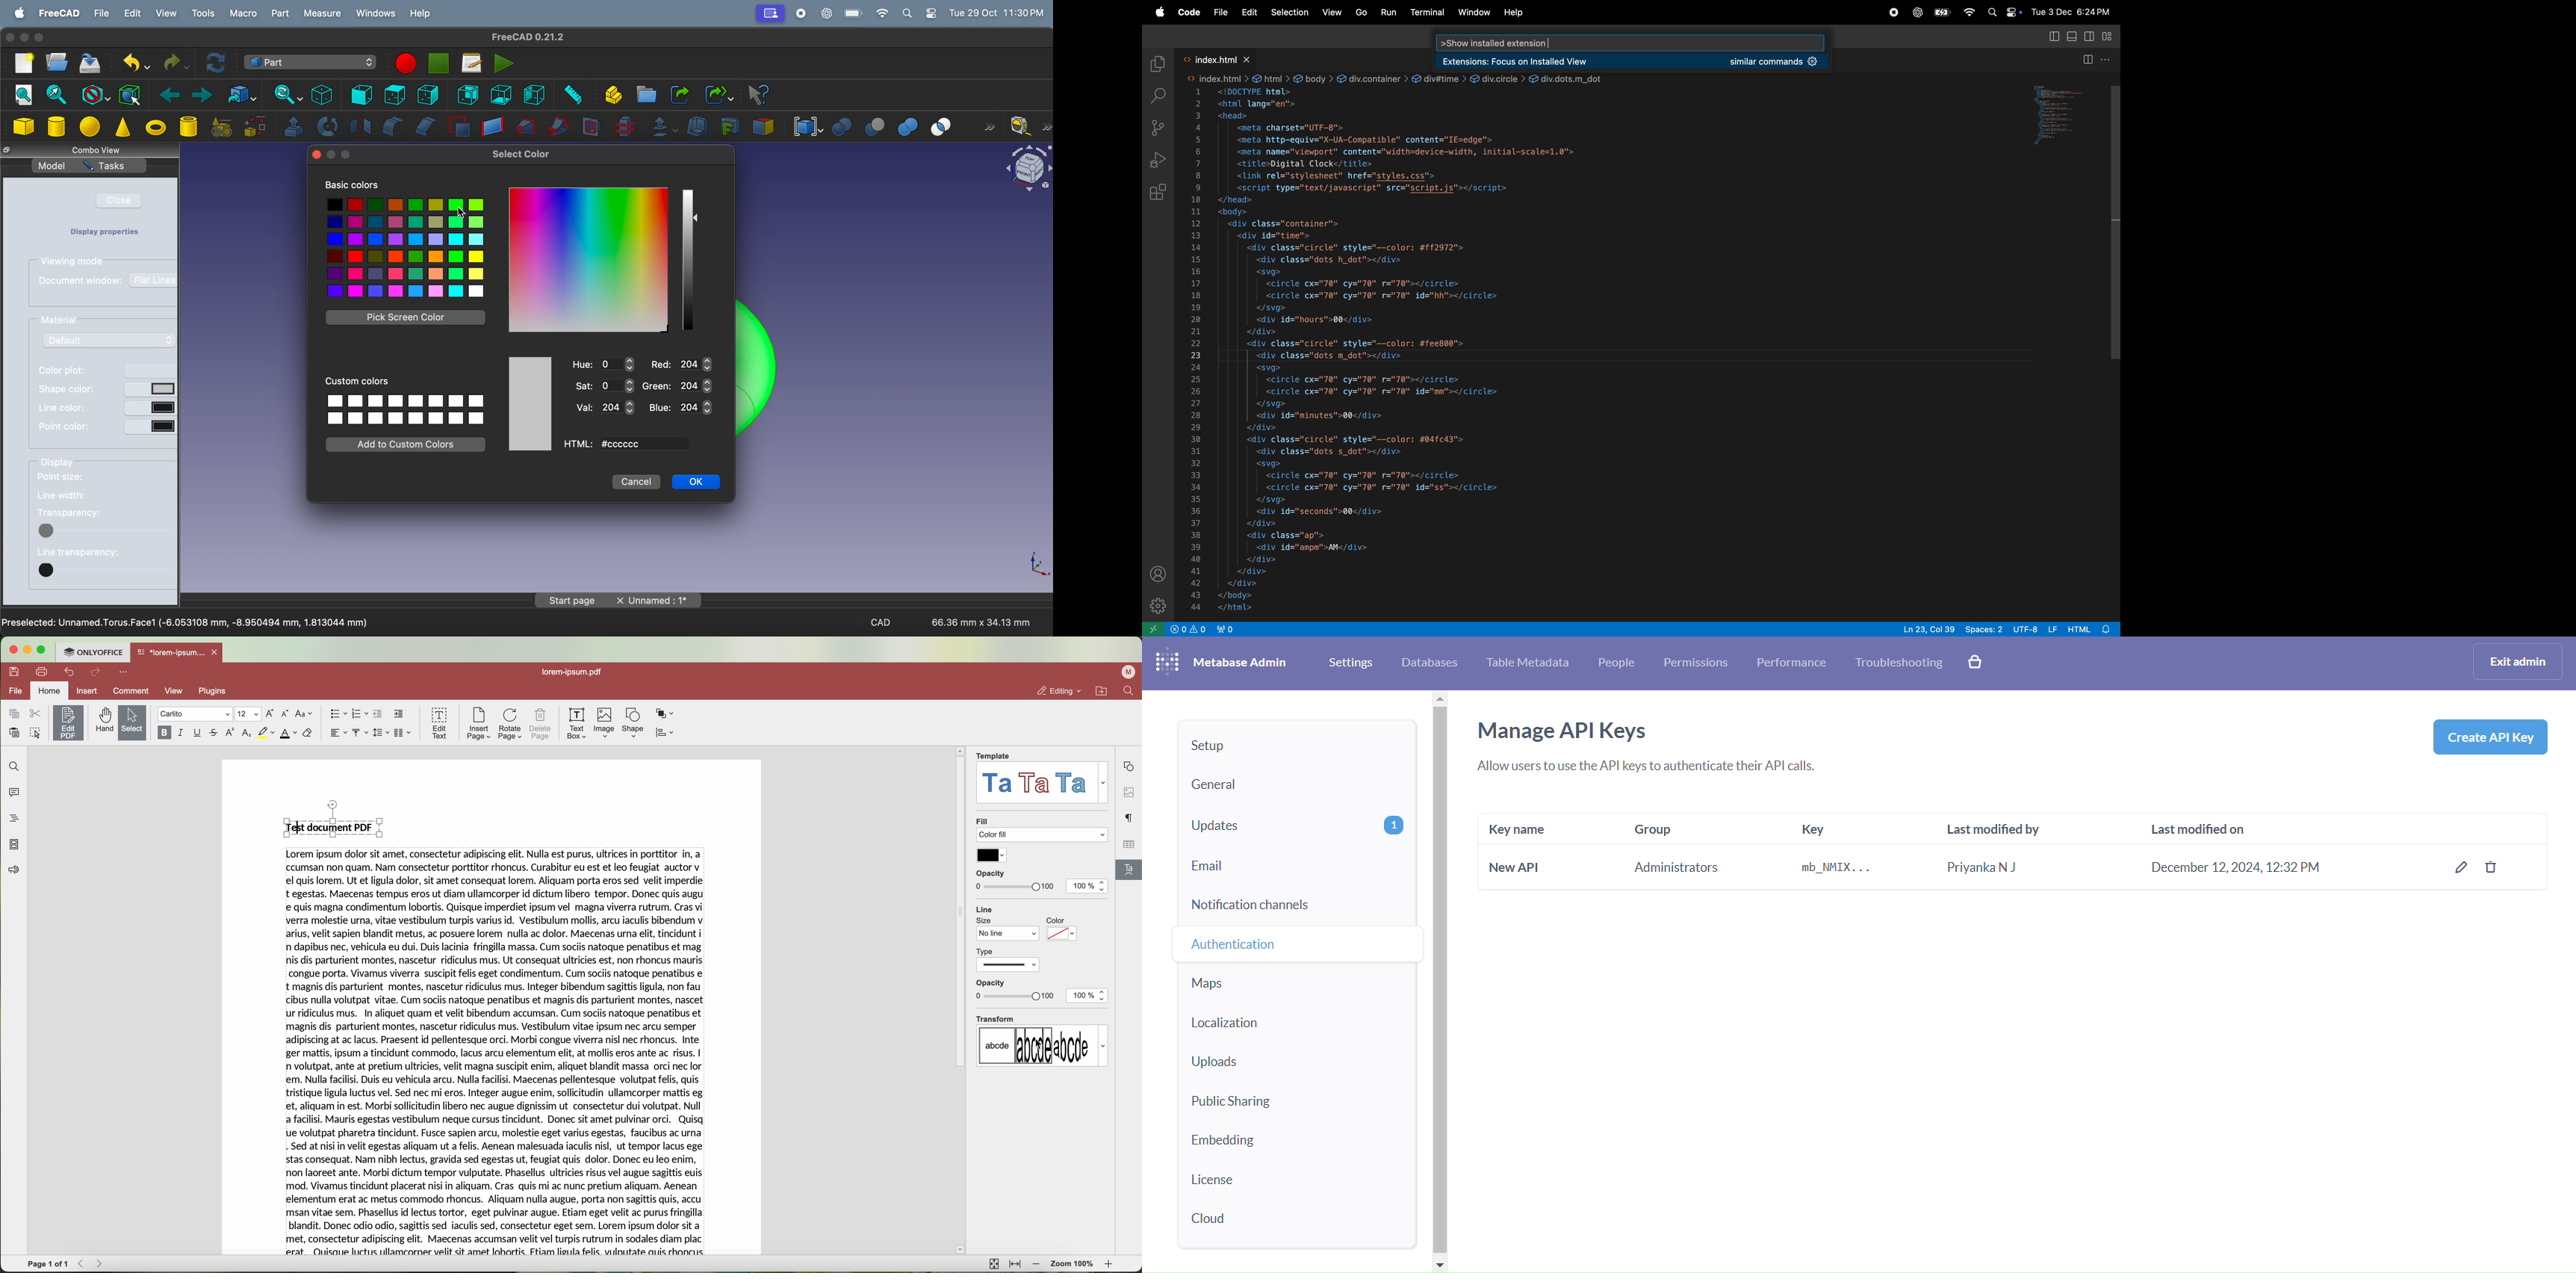  I want to click on left view, so click(534, 96).